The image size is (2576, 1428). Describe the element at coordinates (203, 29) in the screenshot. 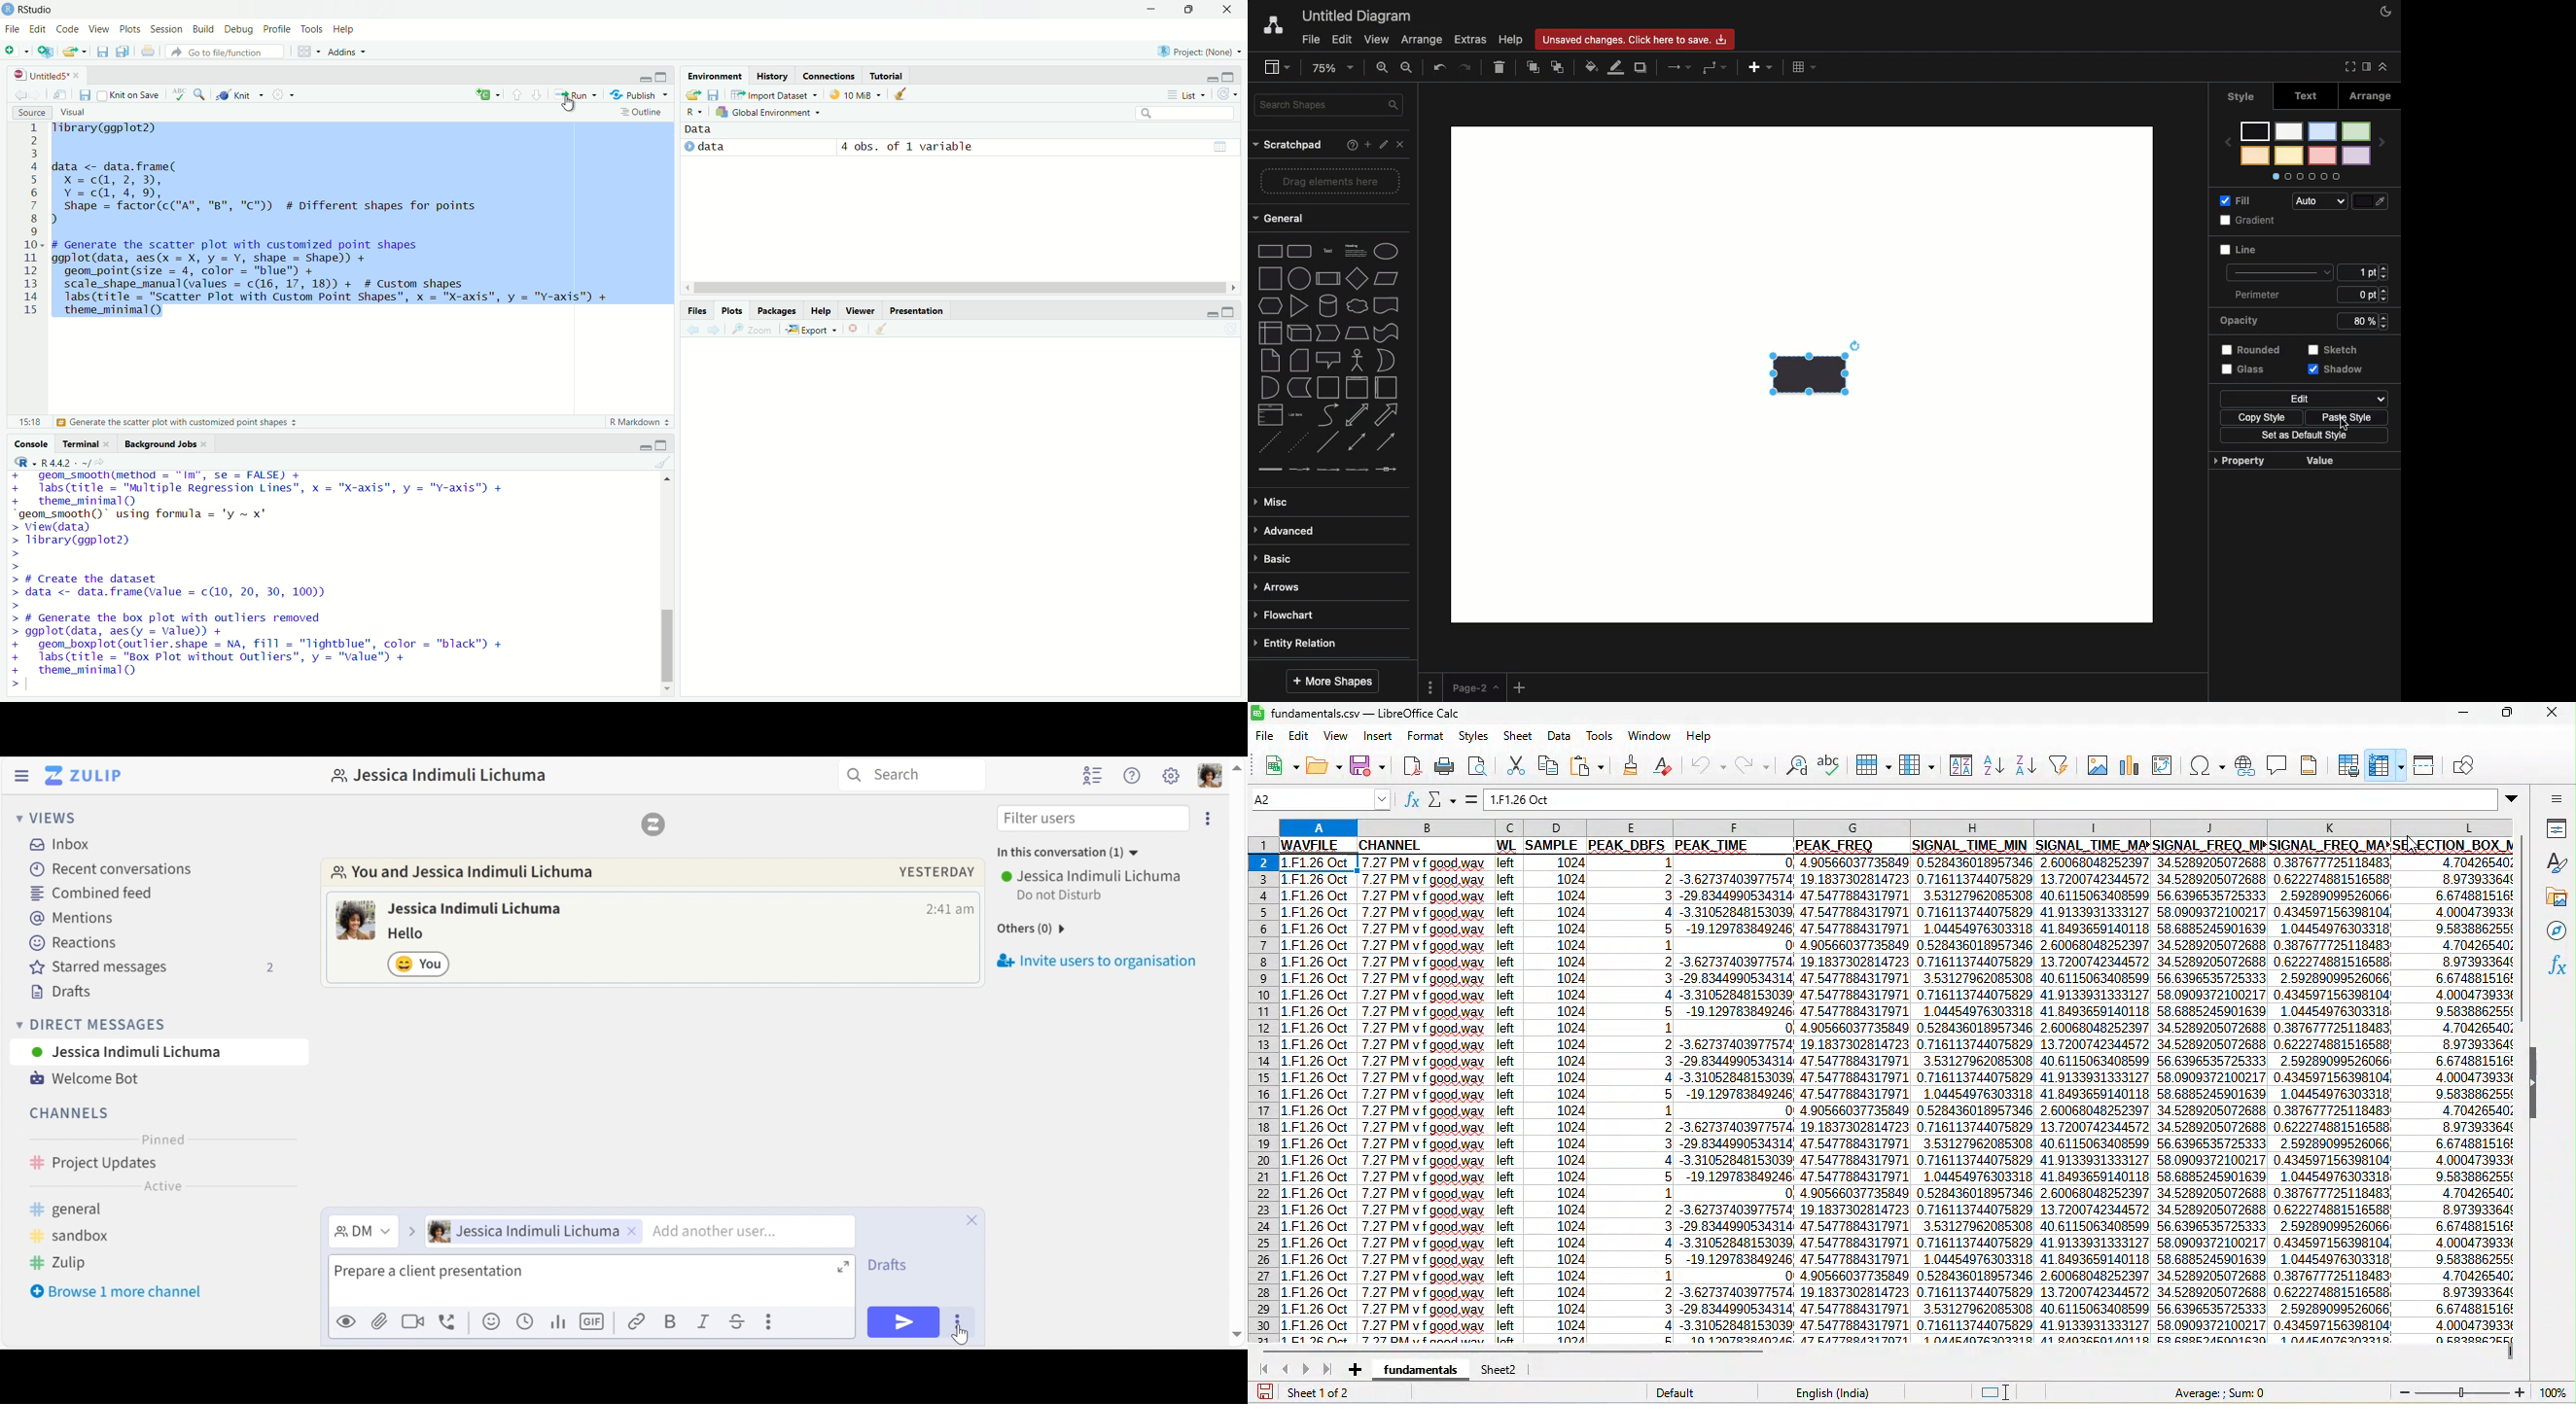

I see `Build` at that location.